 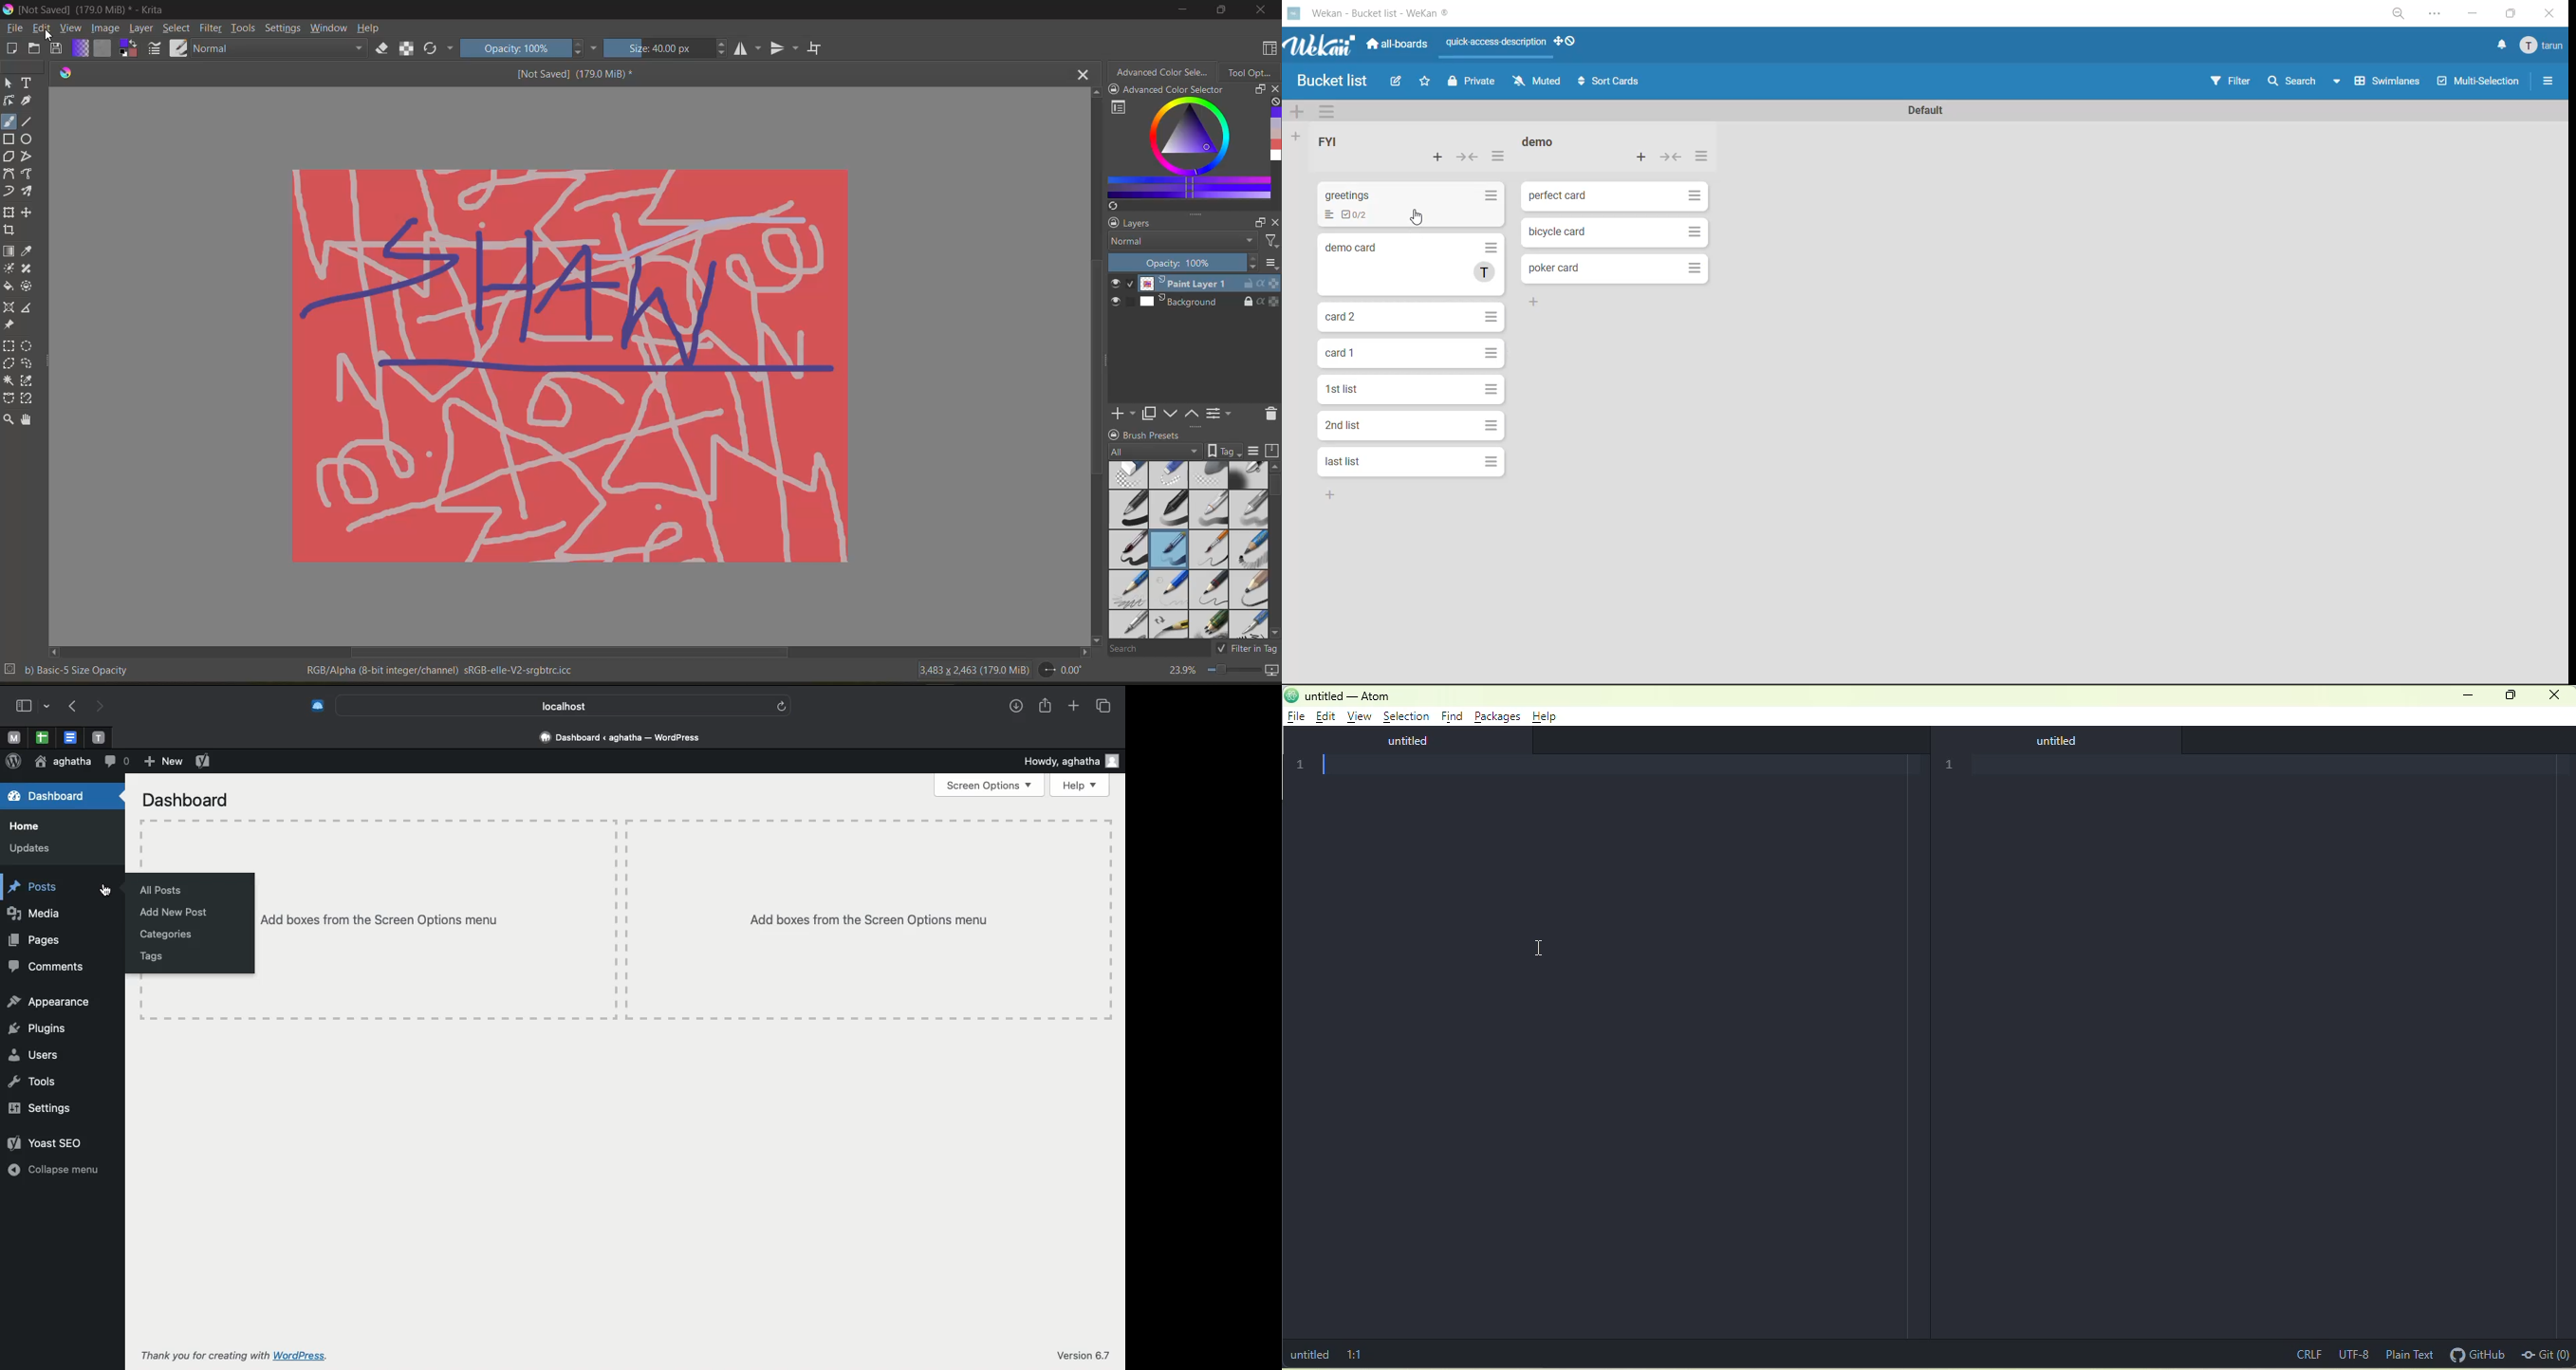 I want to click on notifications, so click(x=2502, y=46).